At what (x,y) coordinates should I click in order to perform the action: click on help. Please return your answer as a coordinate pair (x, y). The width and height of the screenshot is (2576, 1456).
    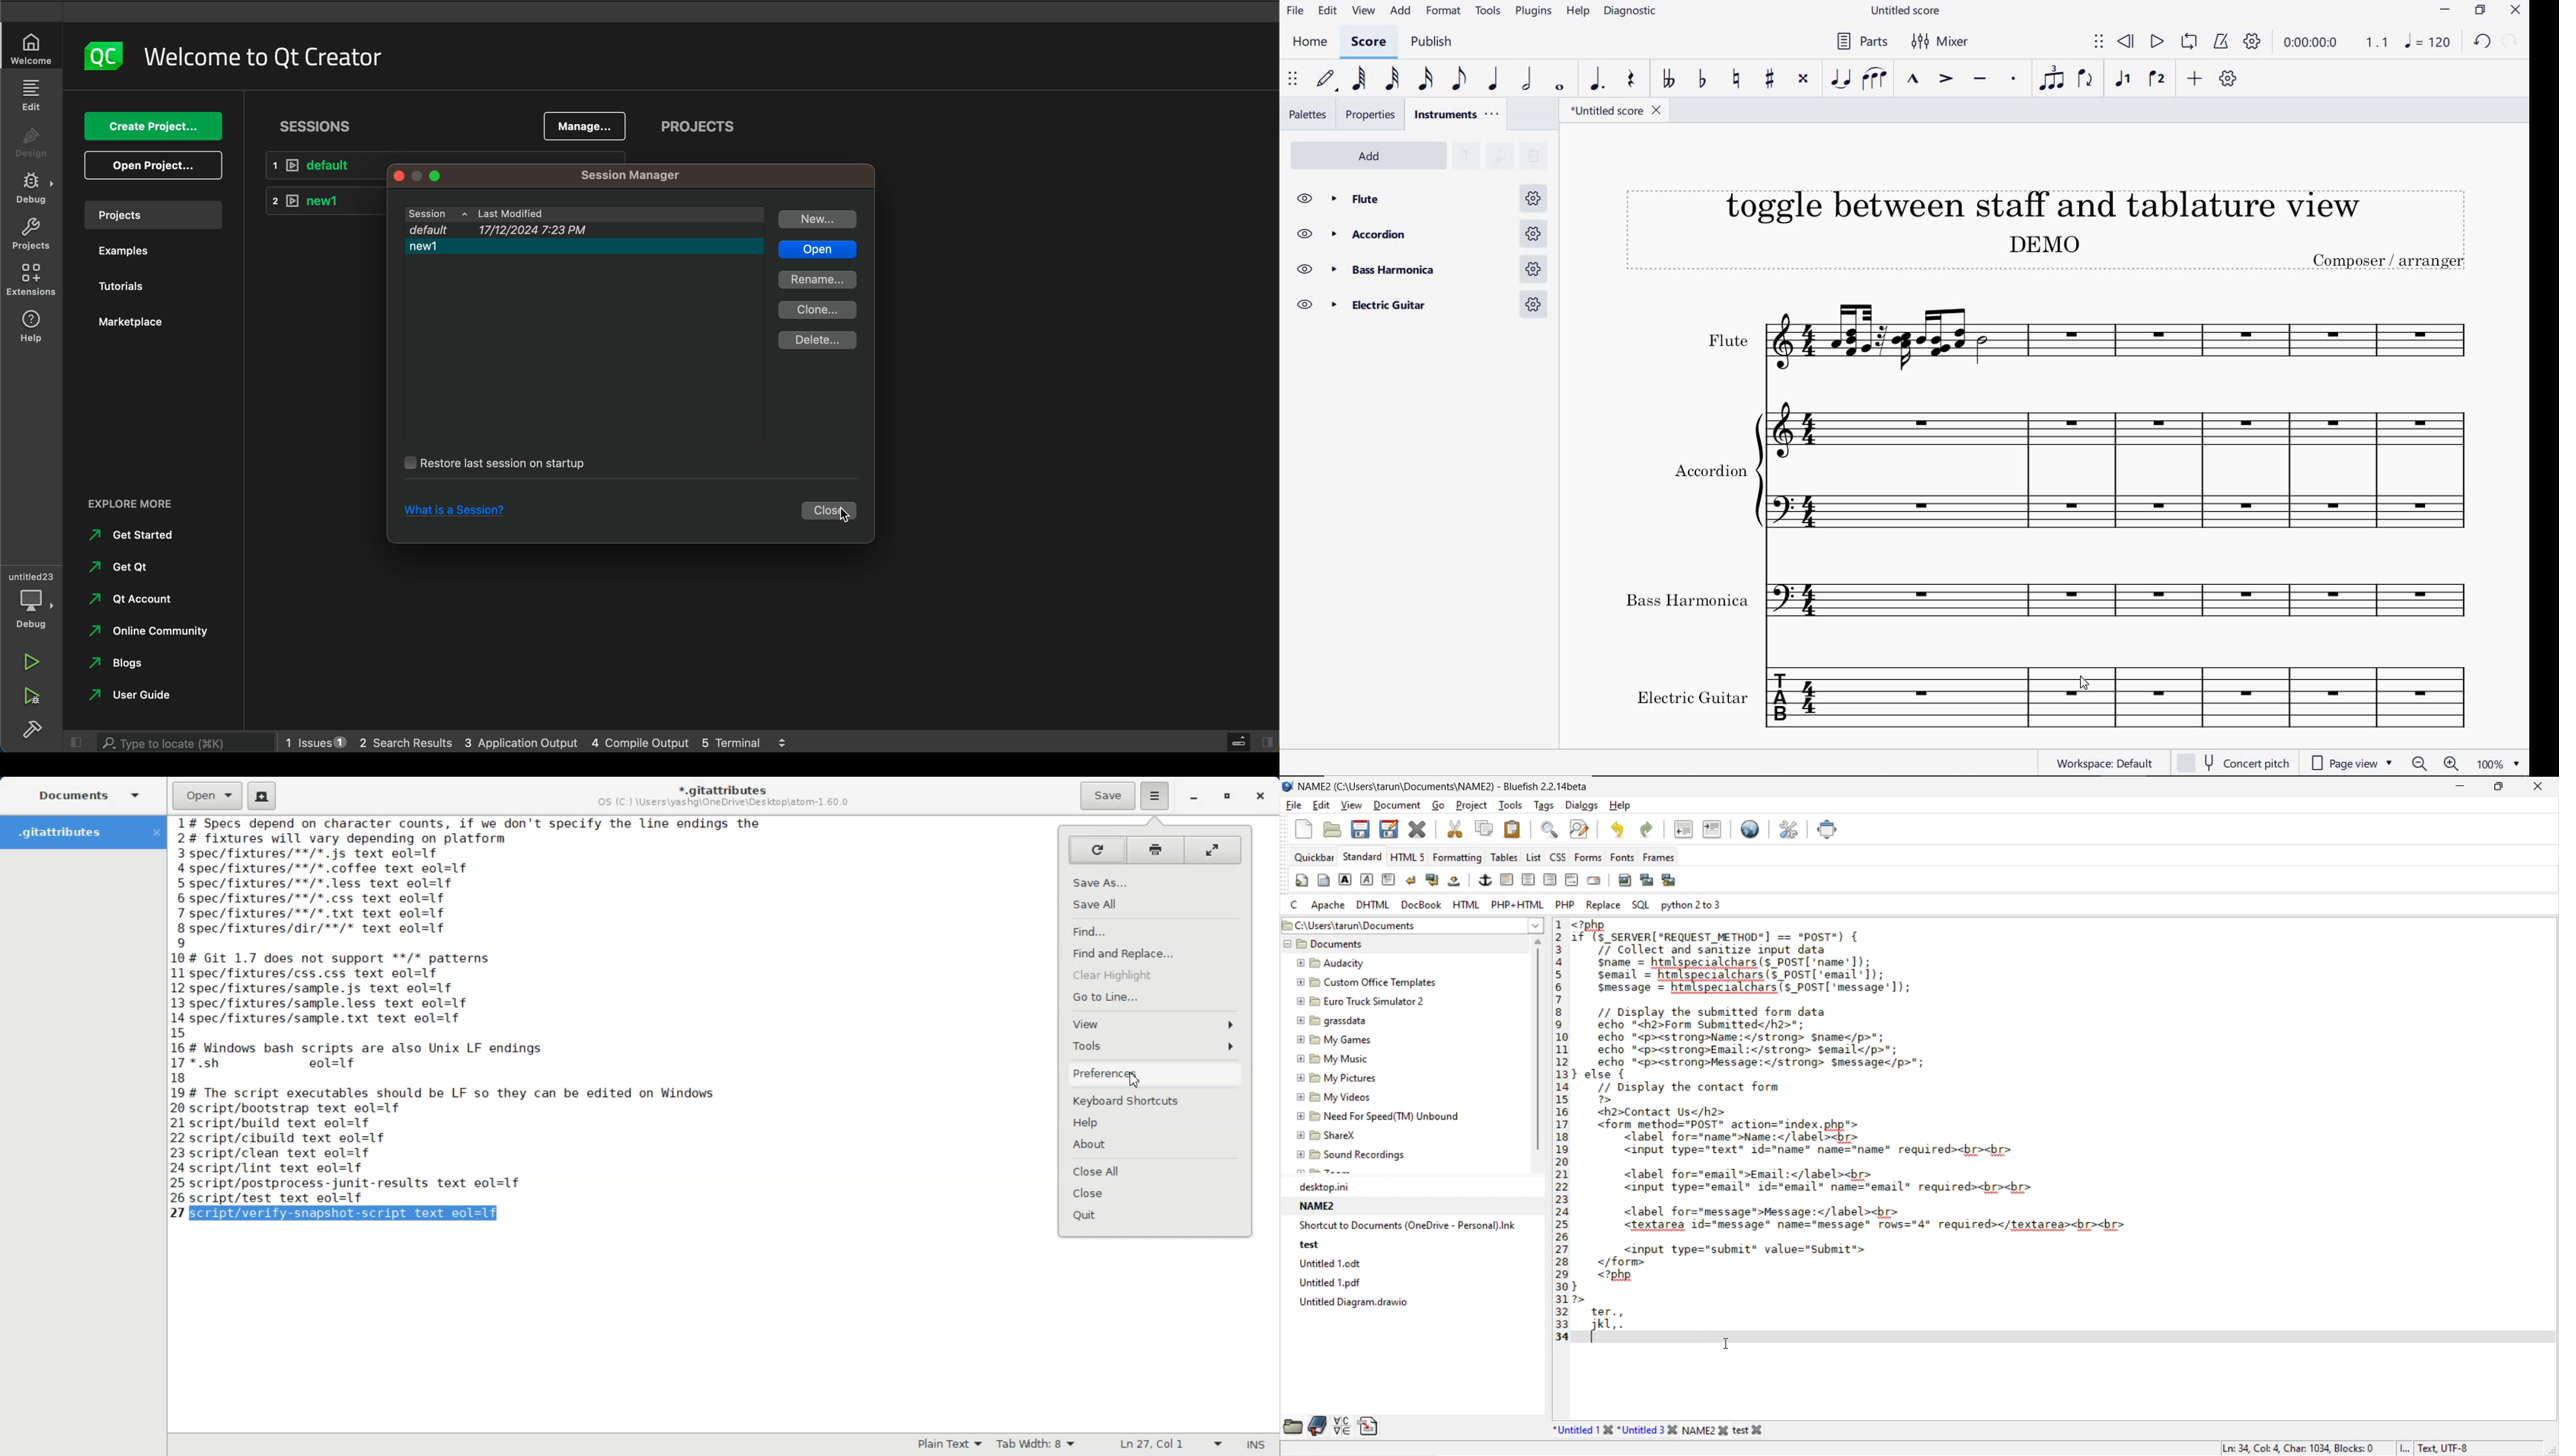
    Looking at the image, I should click on (1623, 807).